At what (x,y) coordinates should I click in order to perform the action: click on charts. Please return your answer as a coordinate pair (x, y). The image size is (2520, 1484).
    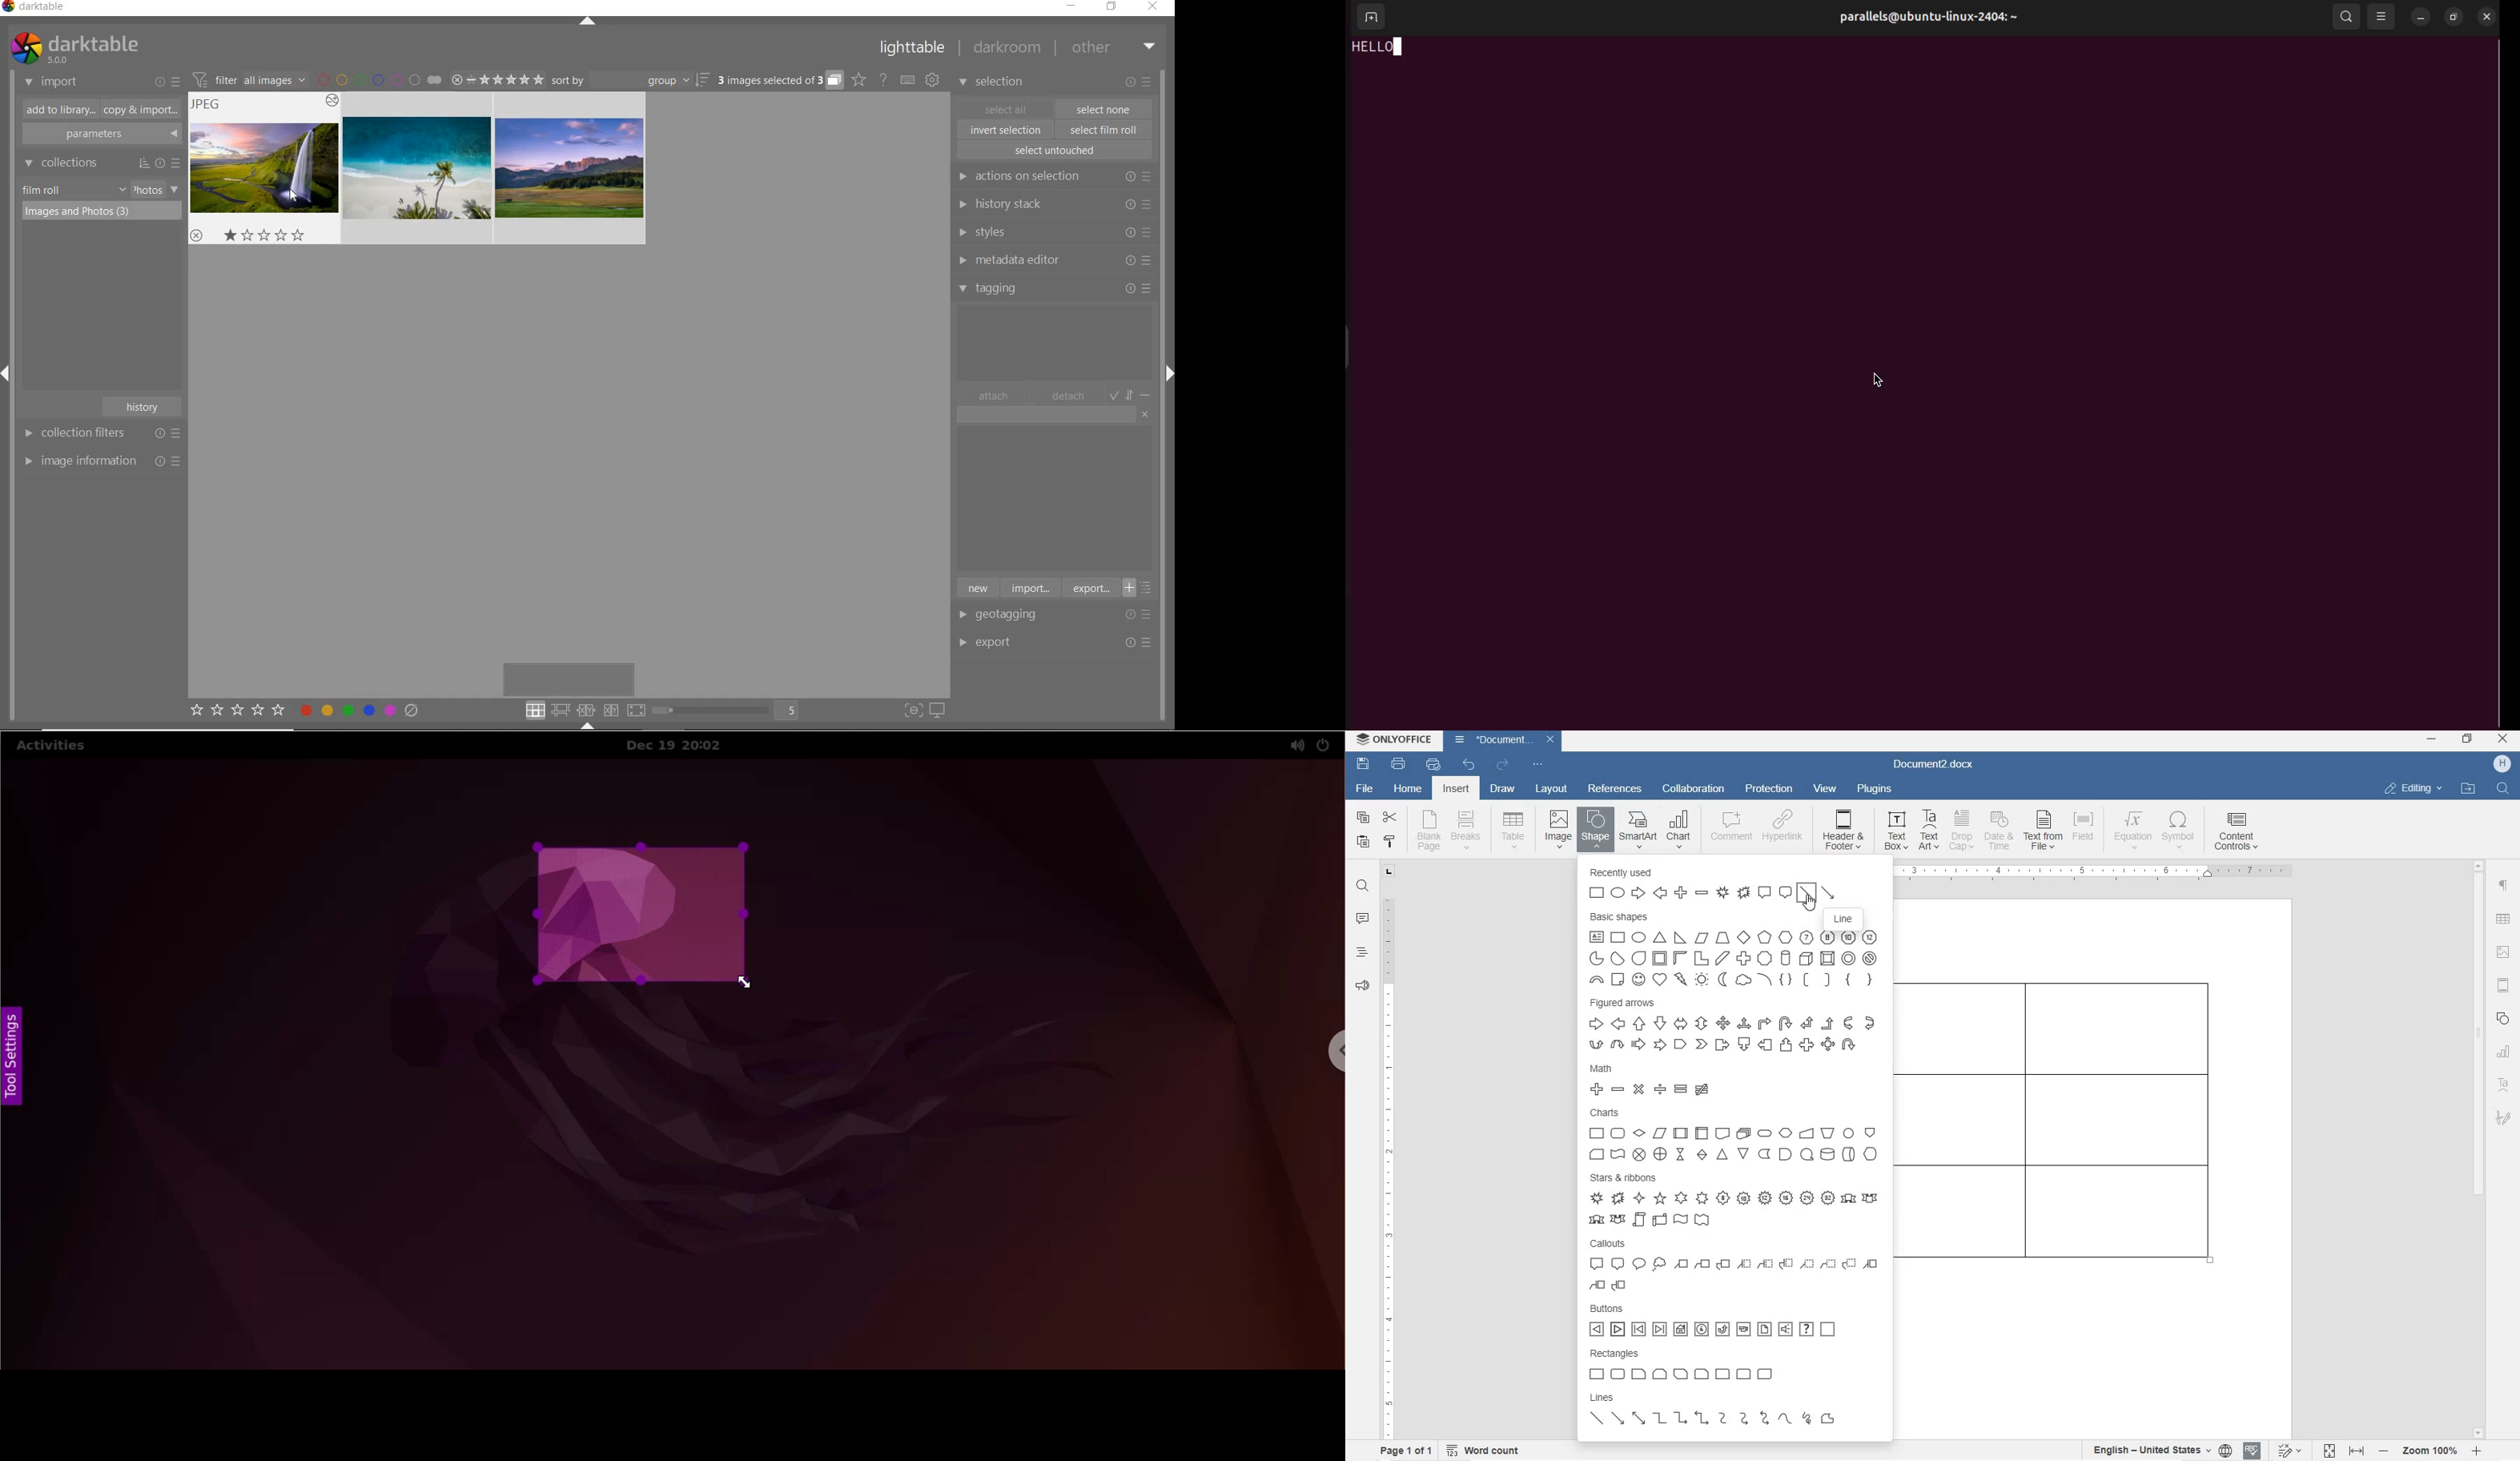
    Looking at the image, I should click on (1737, 1135).